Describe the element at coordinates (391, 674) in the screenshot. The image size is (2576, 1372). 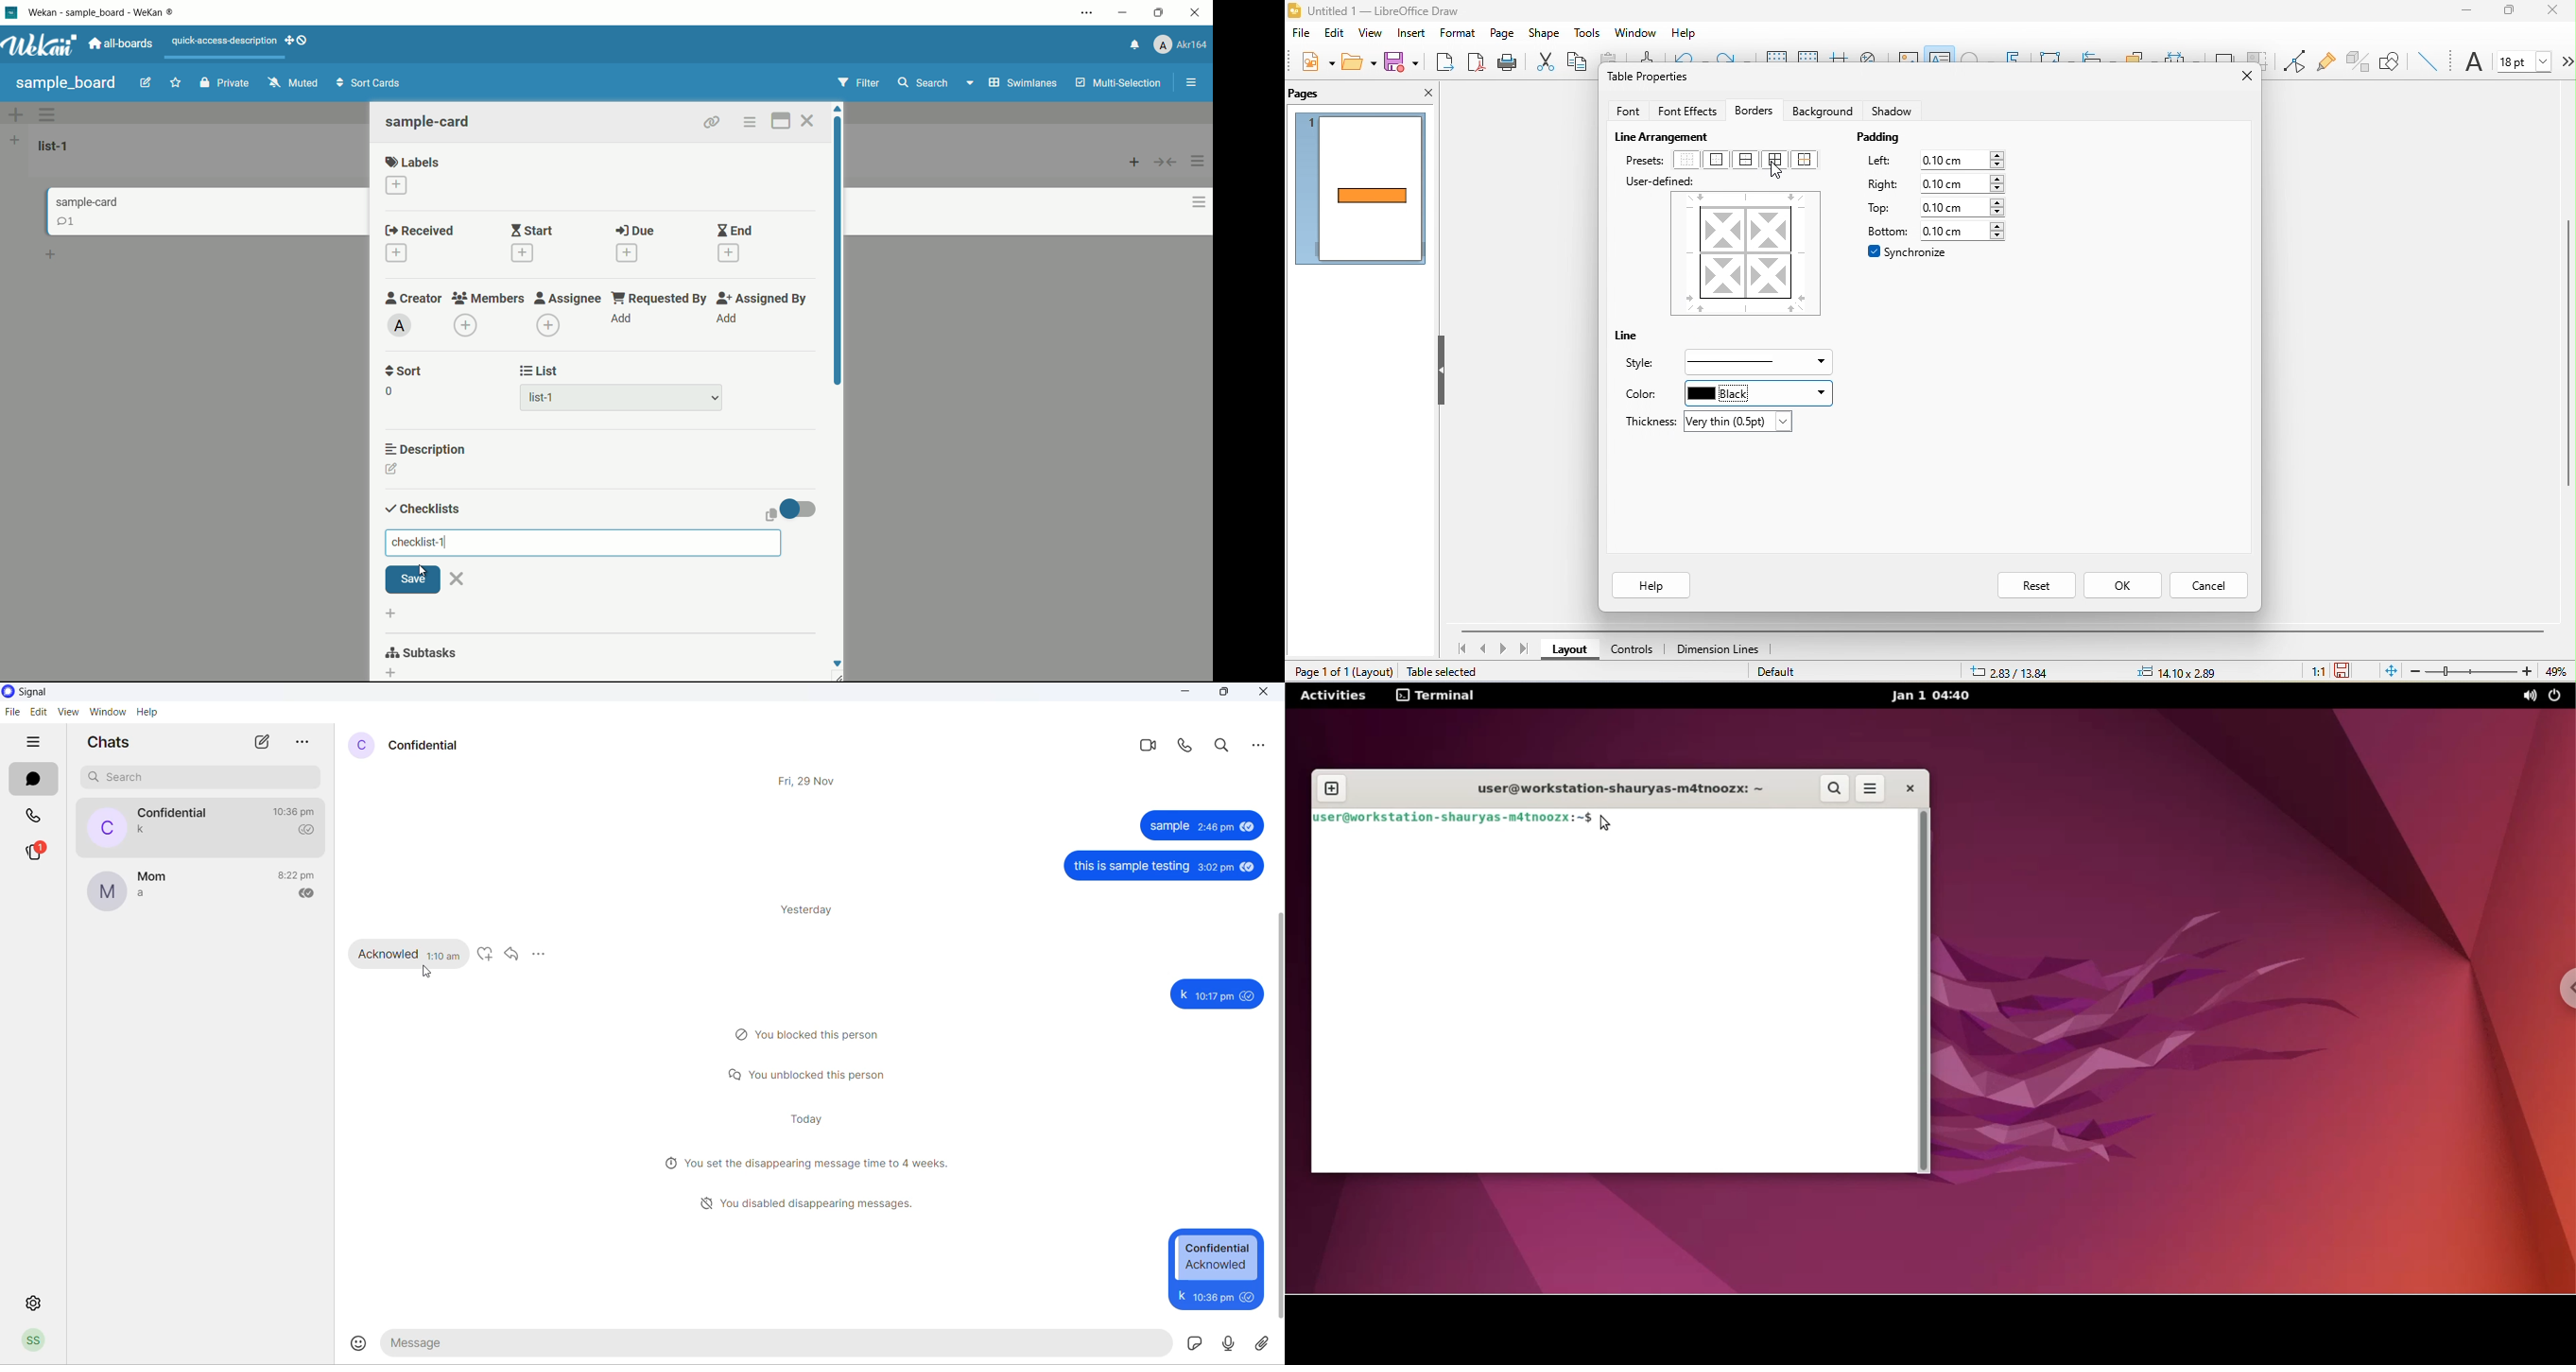
I see `add subtasks` at that location.